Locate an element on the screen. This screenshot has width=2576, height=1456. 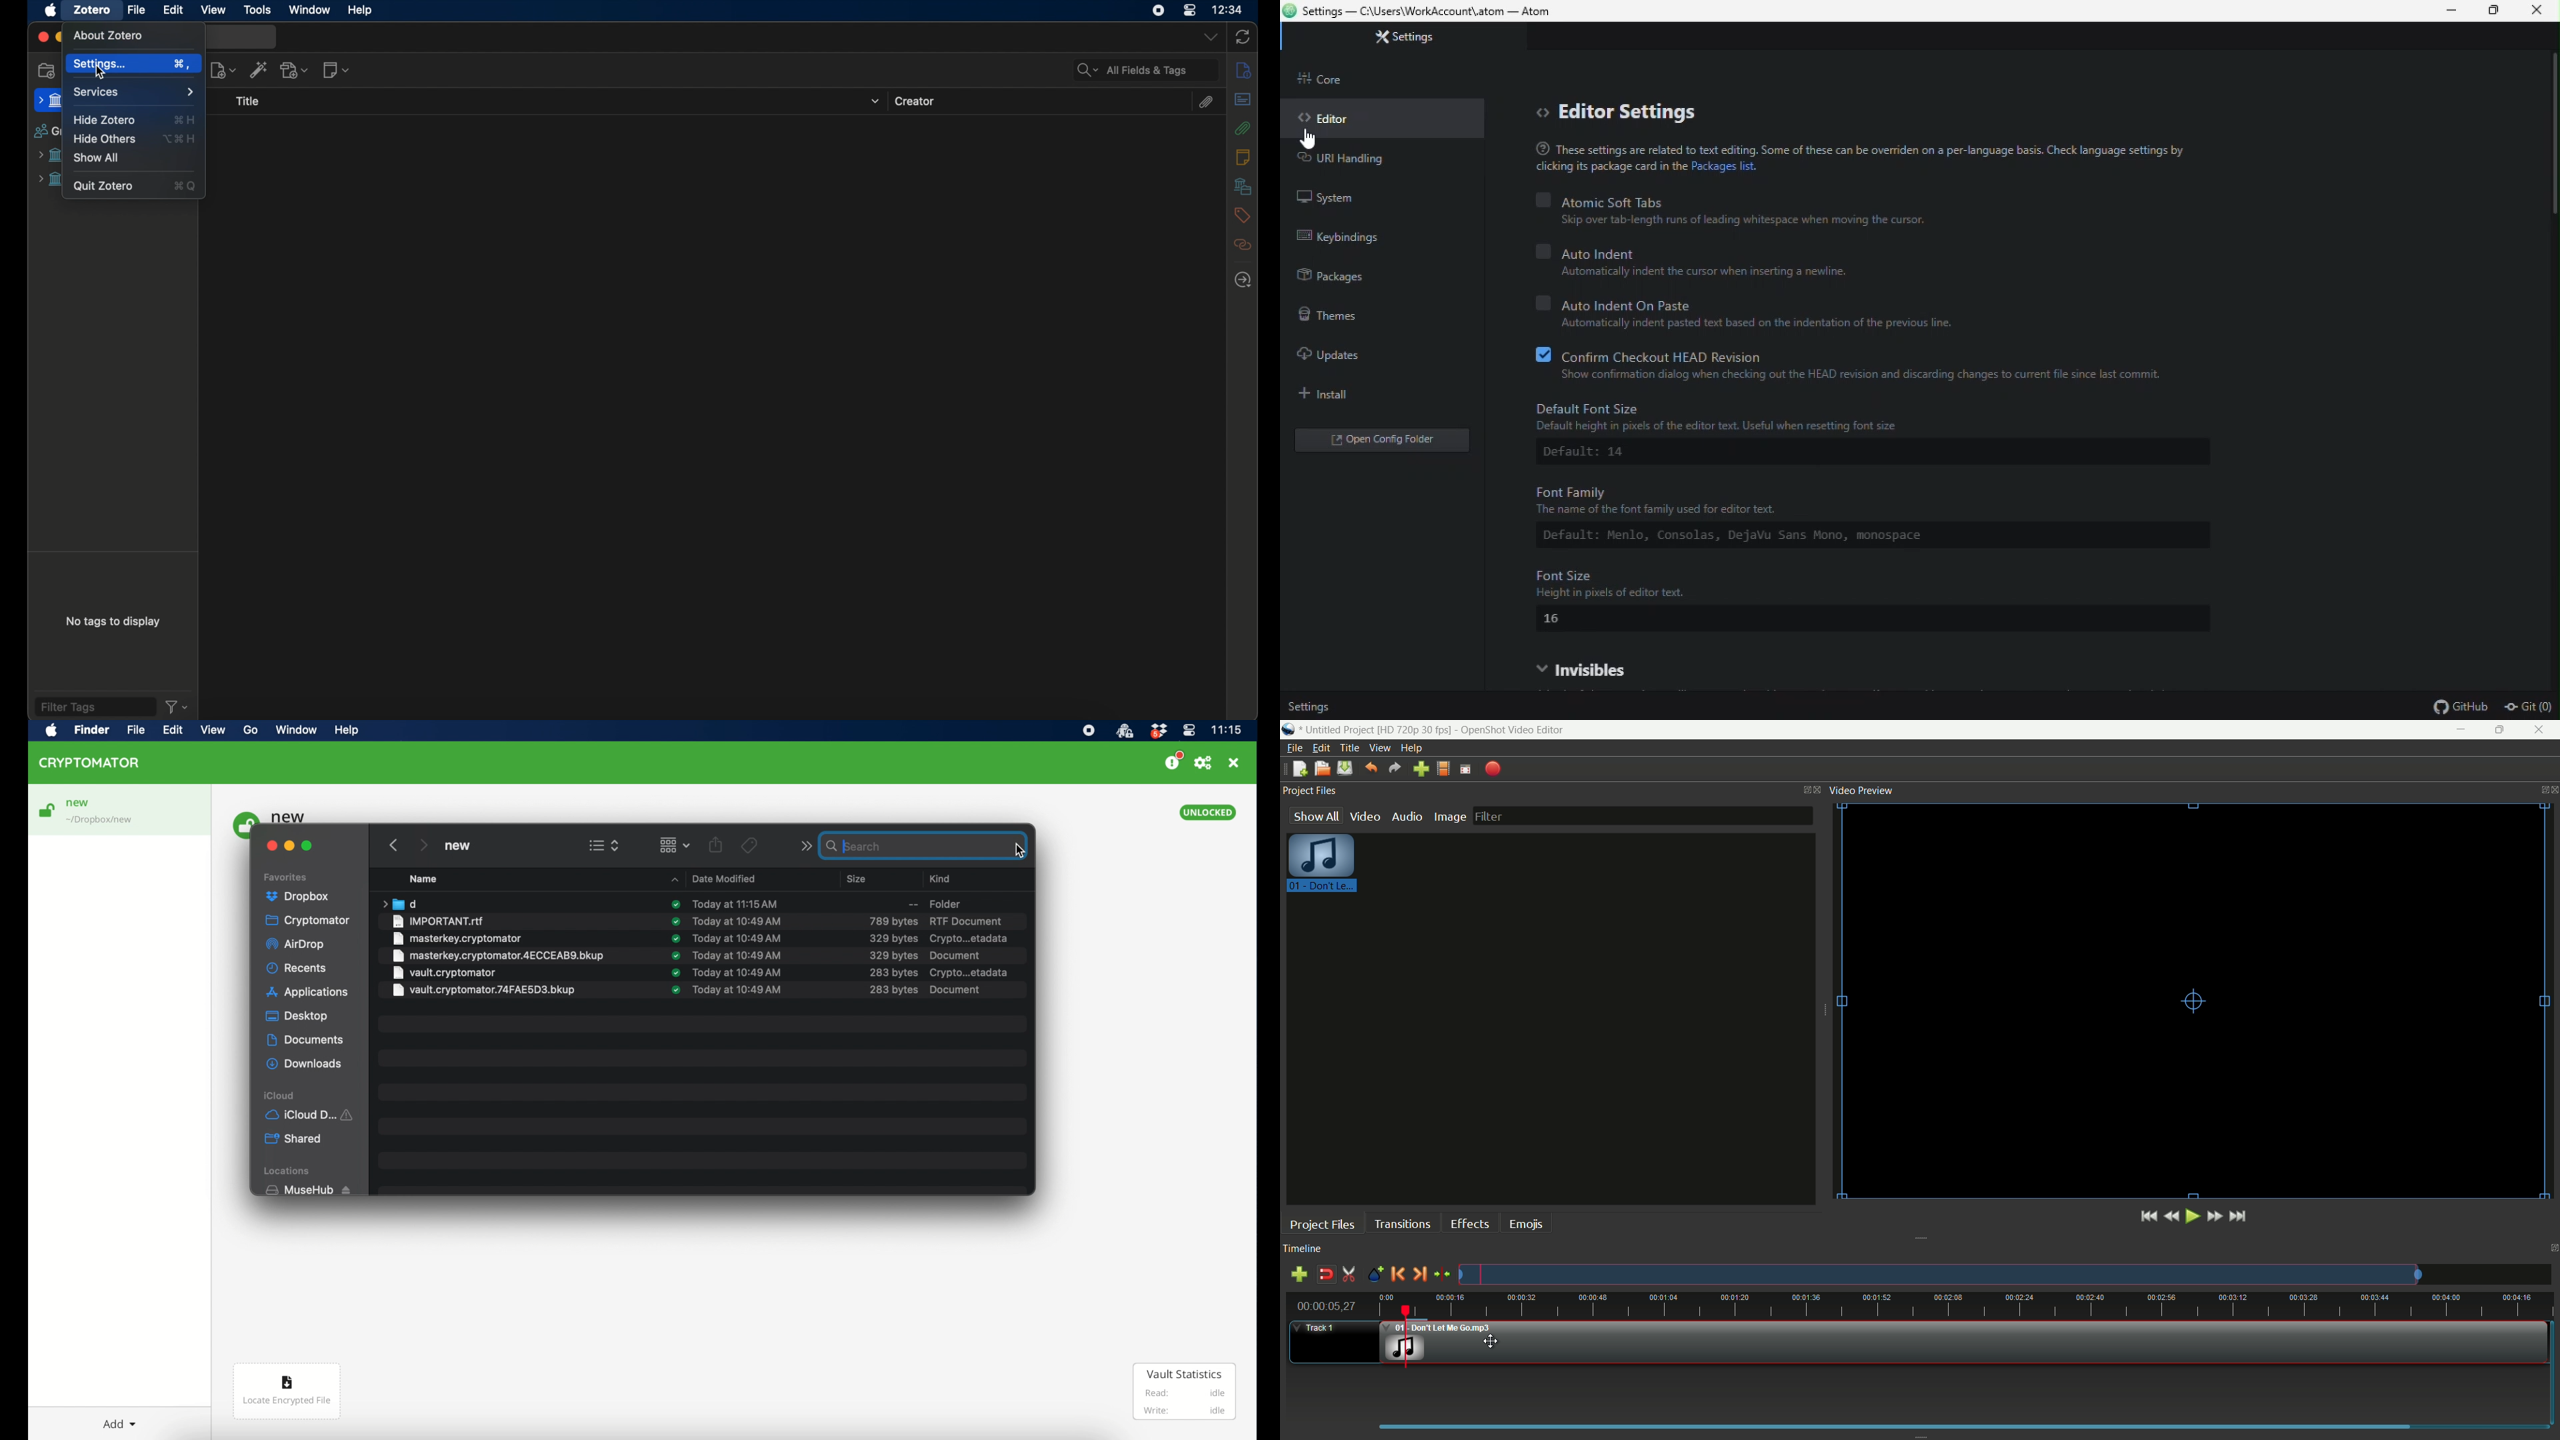
cryptomator is located at coordinates (90, 763).